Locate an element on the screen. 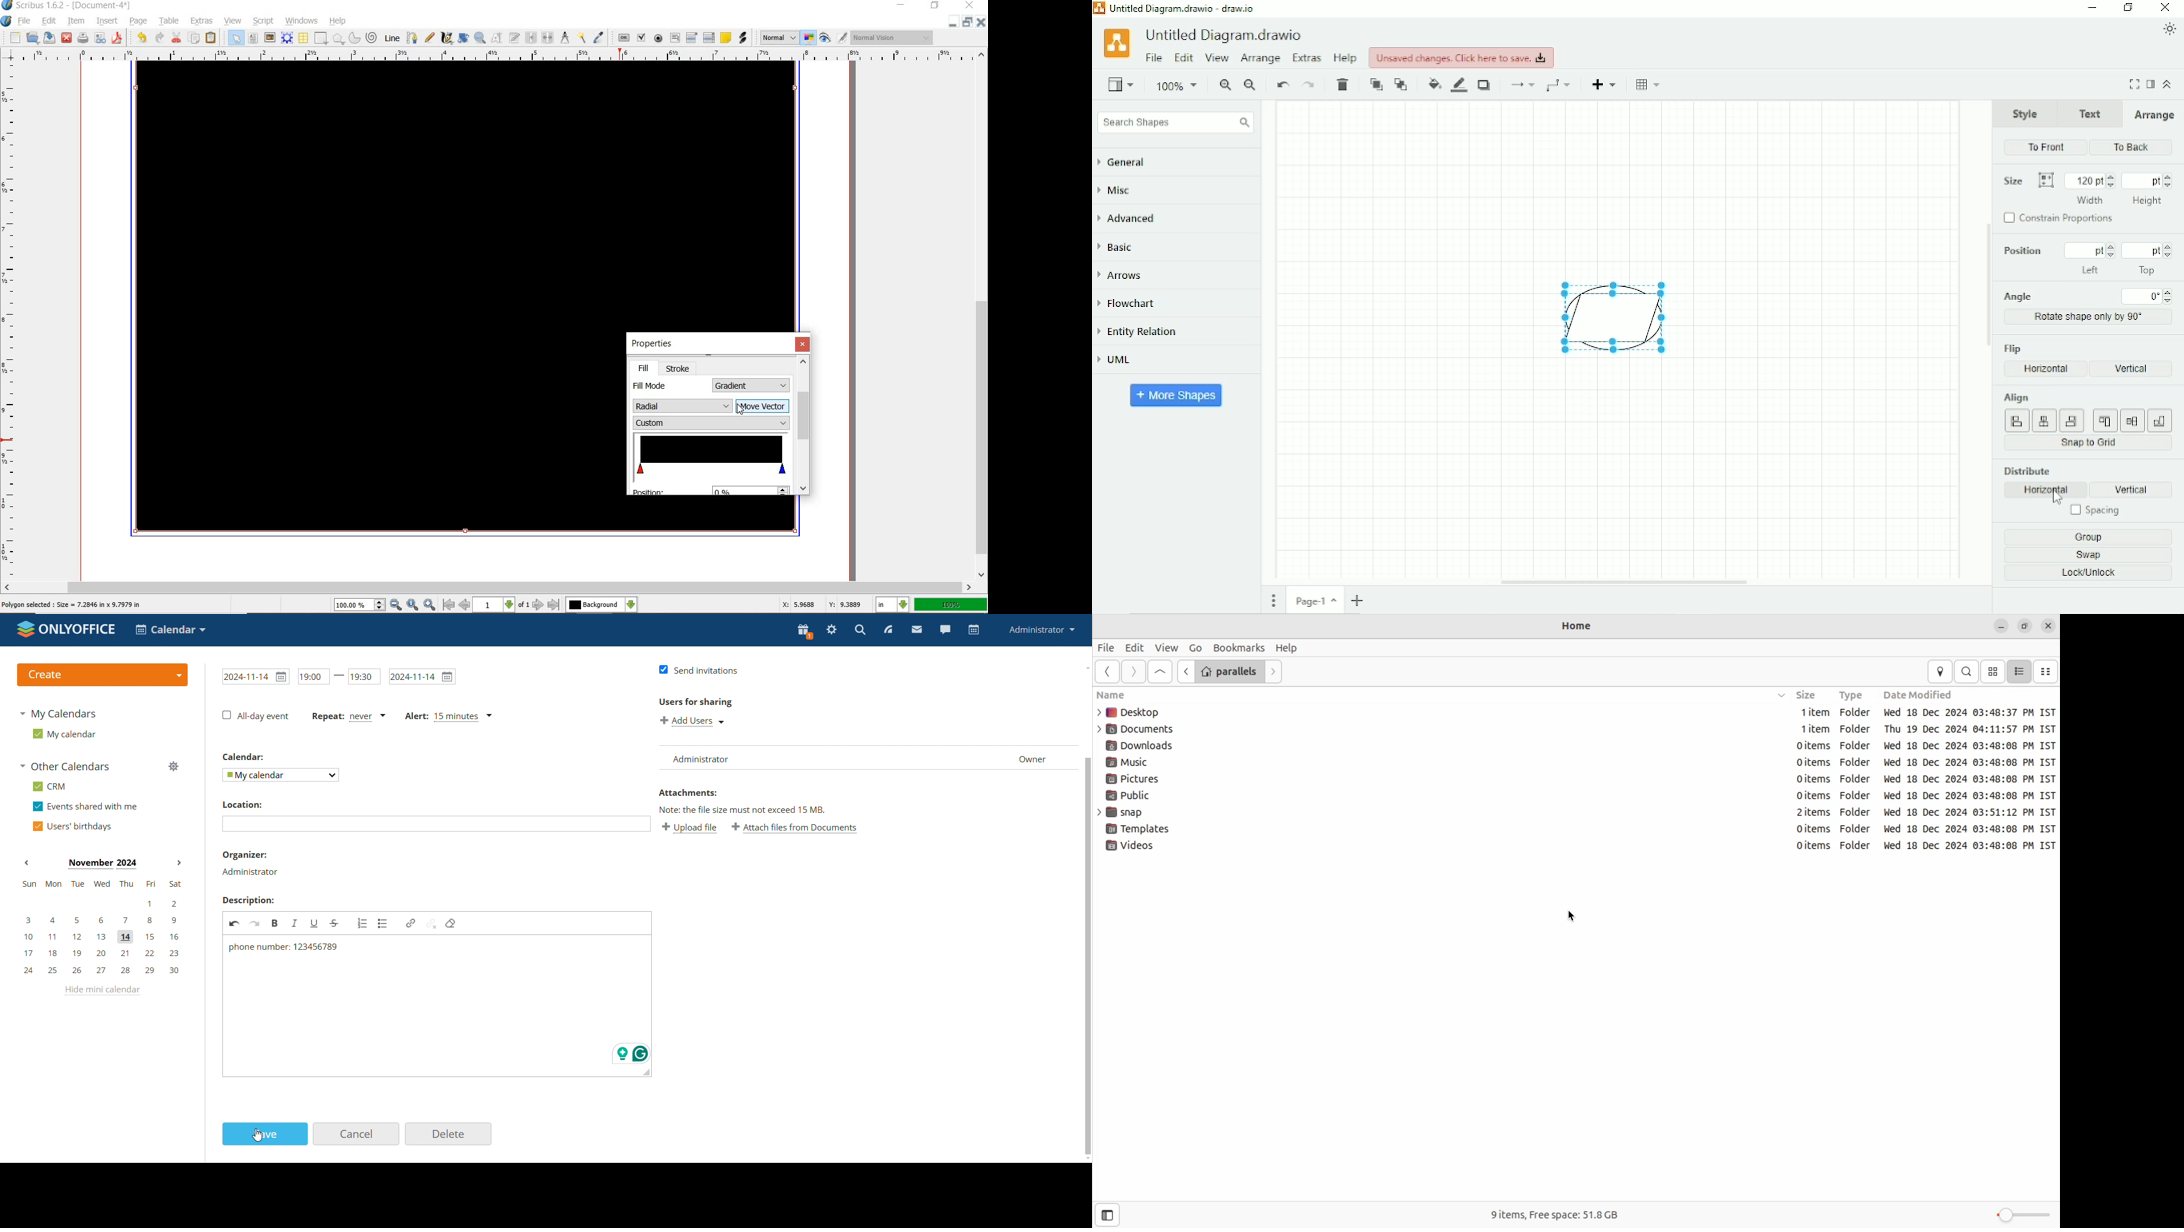 The height and width of the screenshot is (1232, 2184). Align is located at coordinates (2086, 412).